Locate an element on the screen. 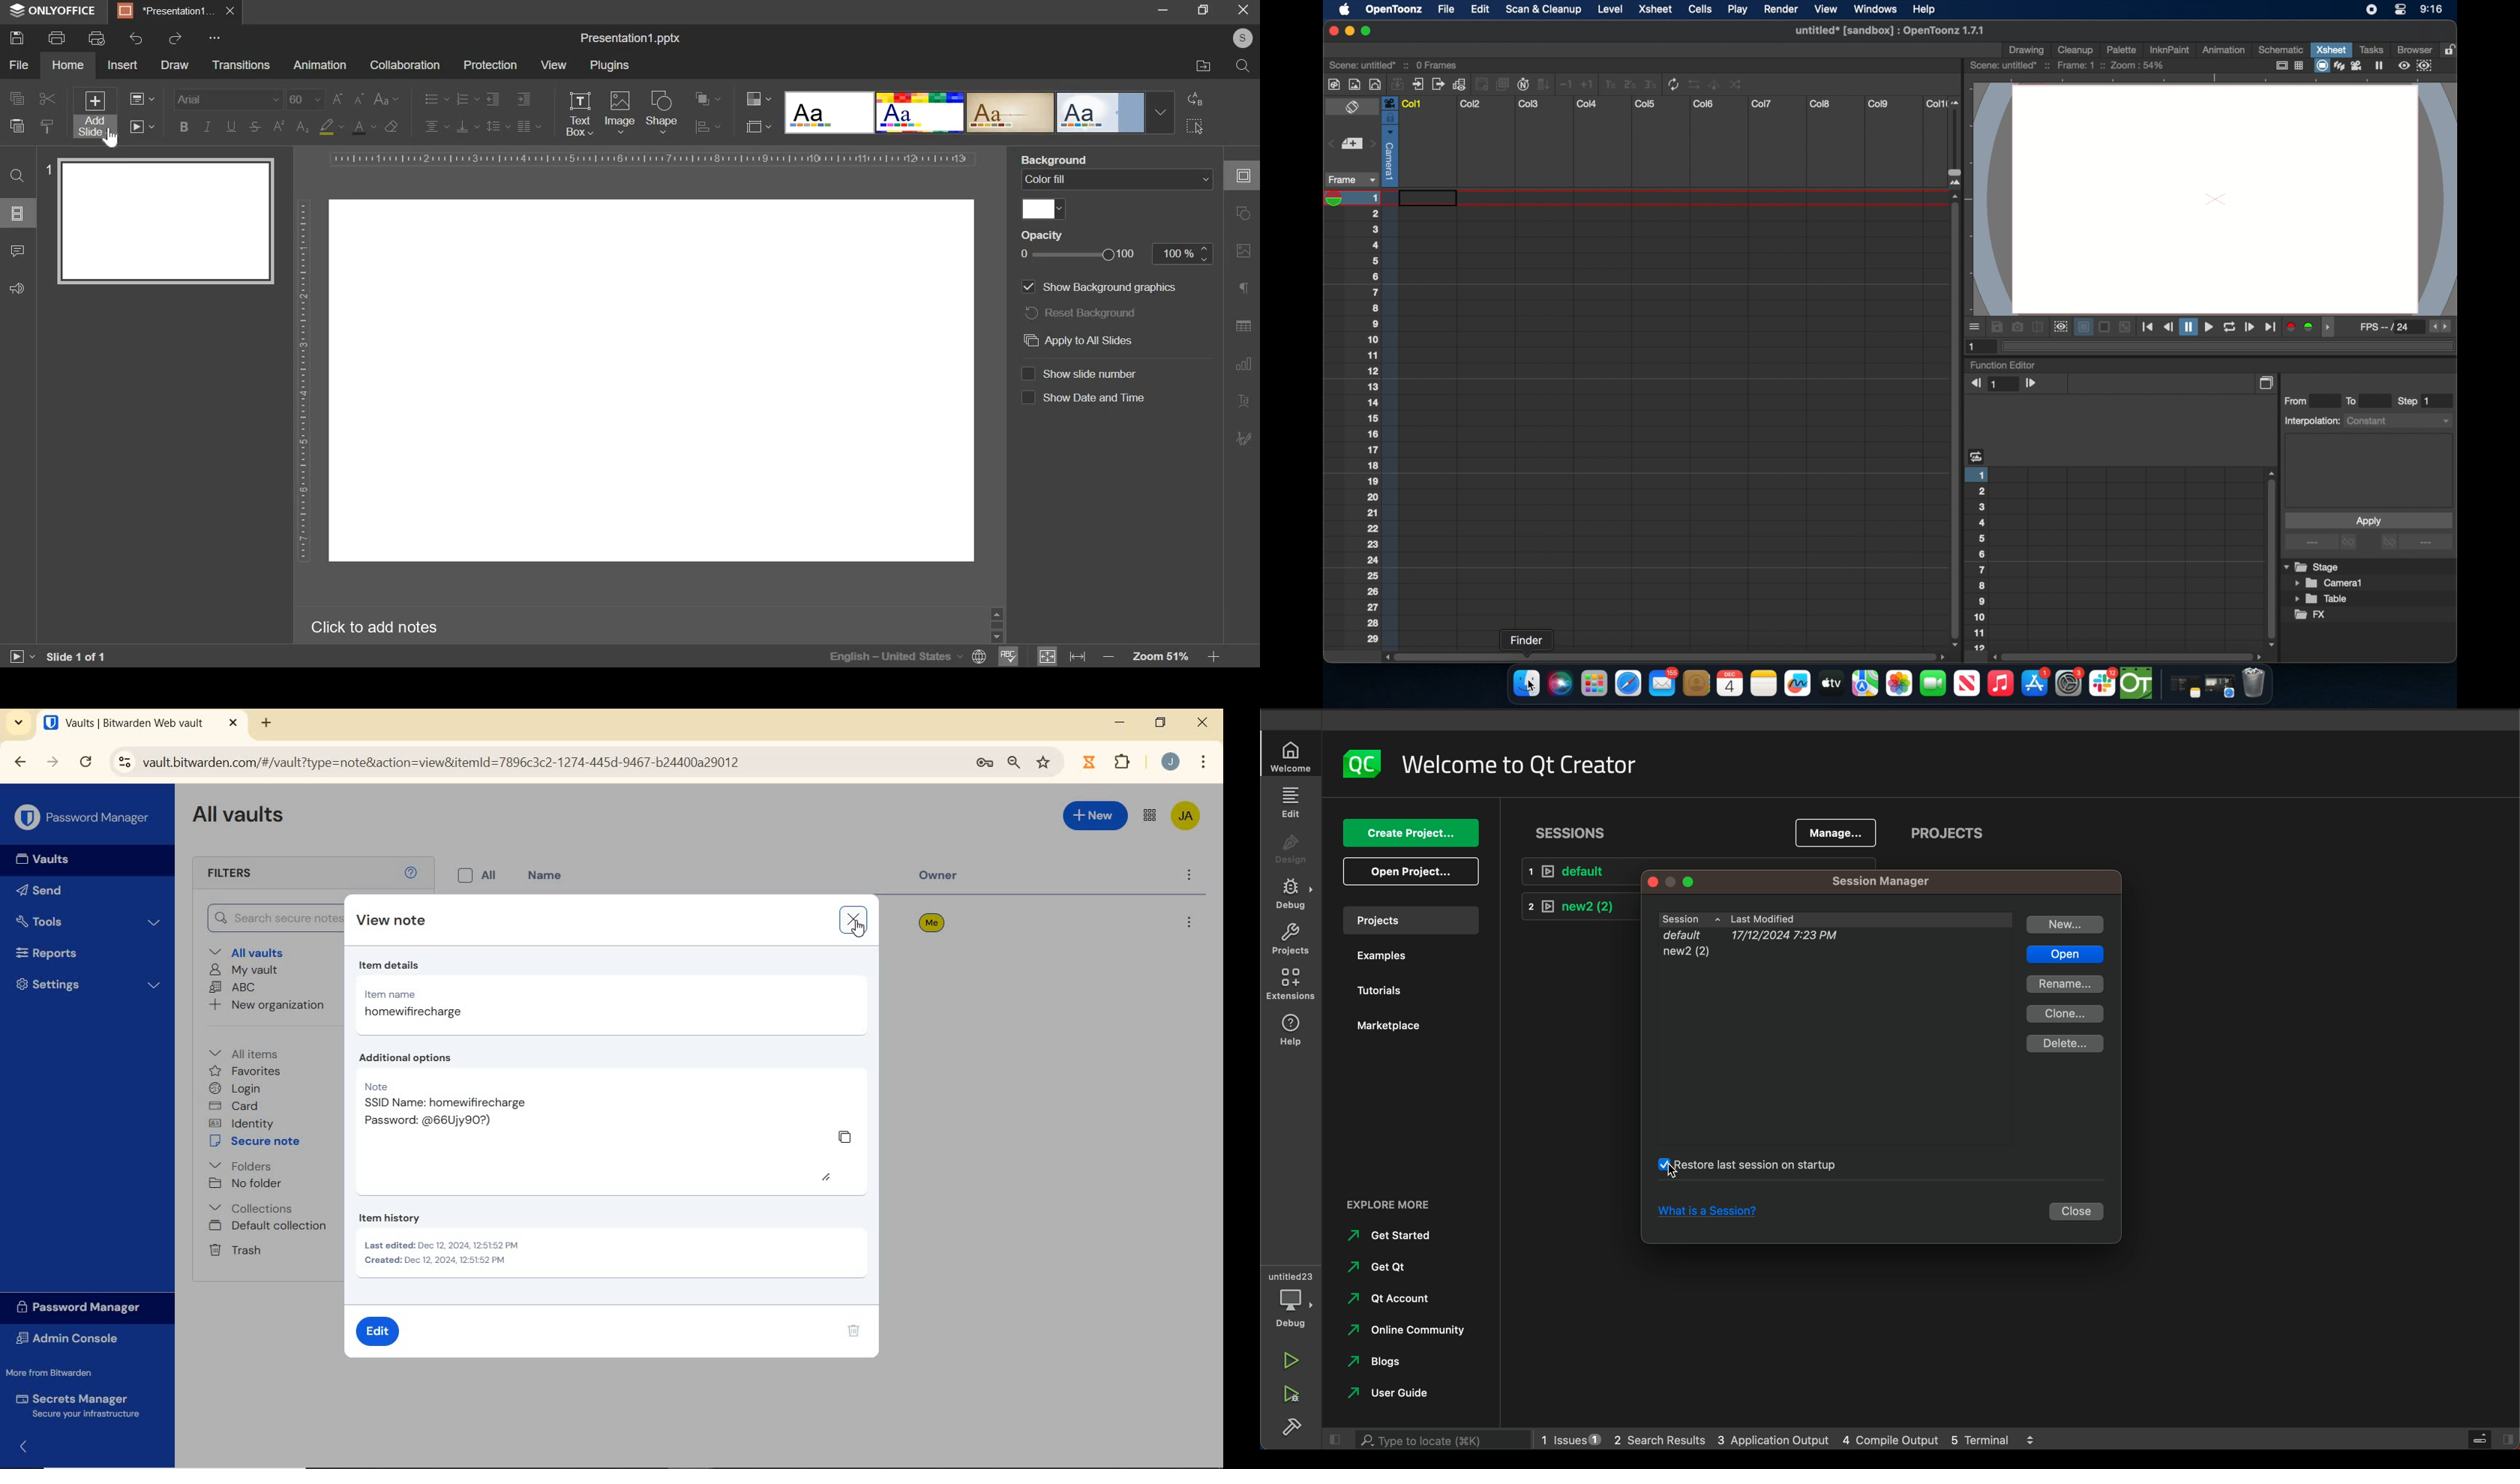 This screenshot has width=2520, height=1484. change layout is located at coordinates (141, 98).